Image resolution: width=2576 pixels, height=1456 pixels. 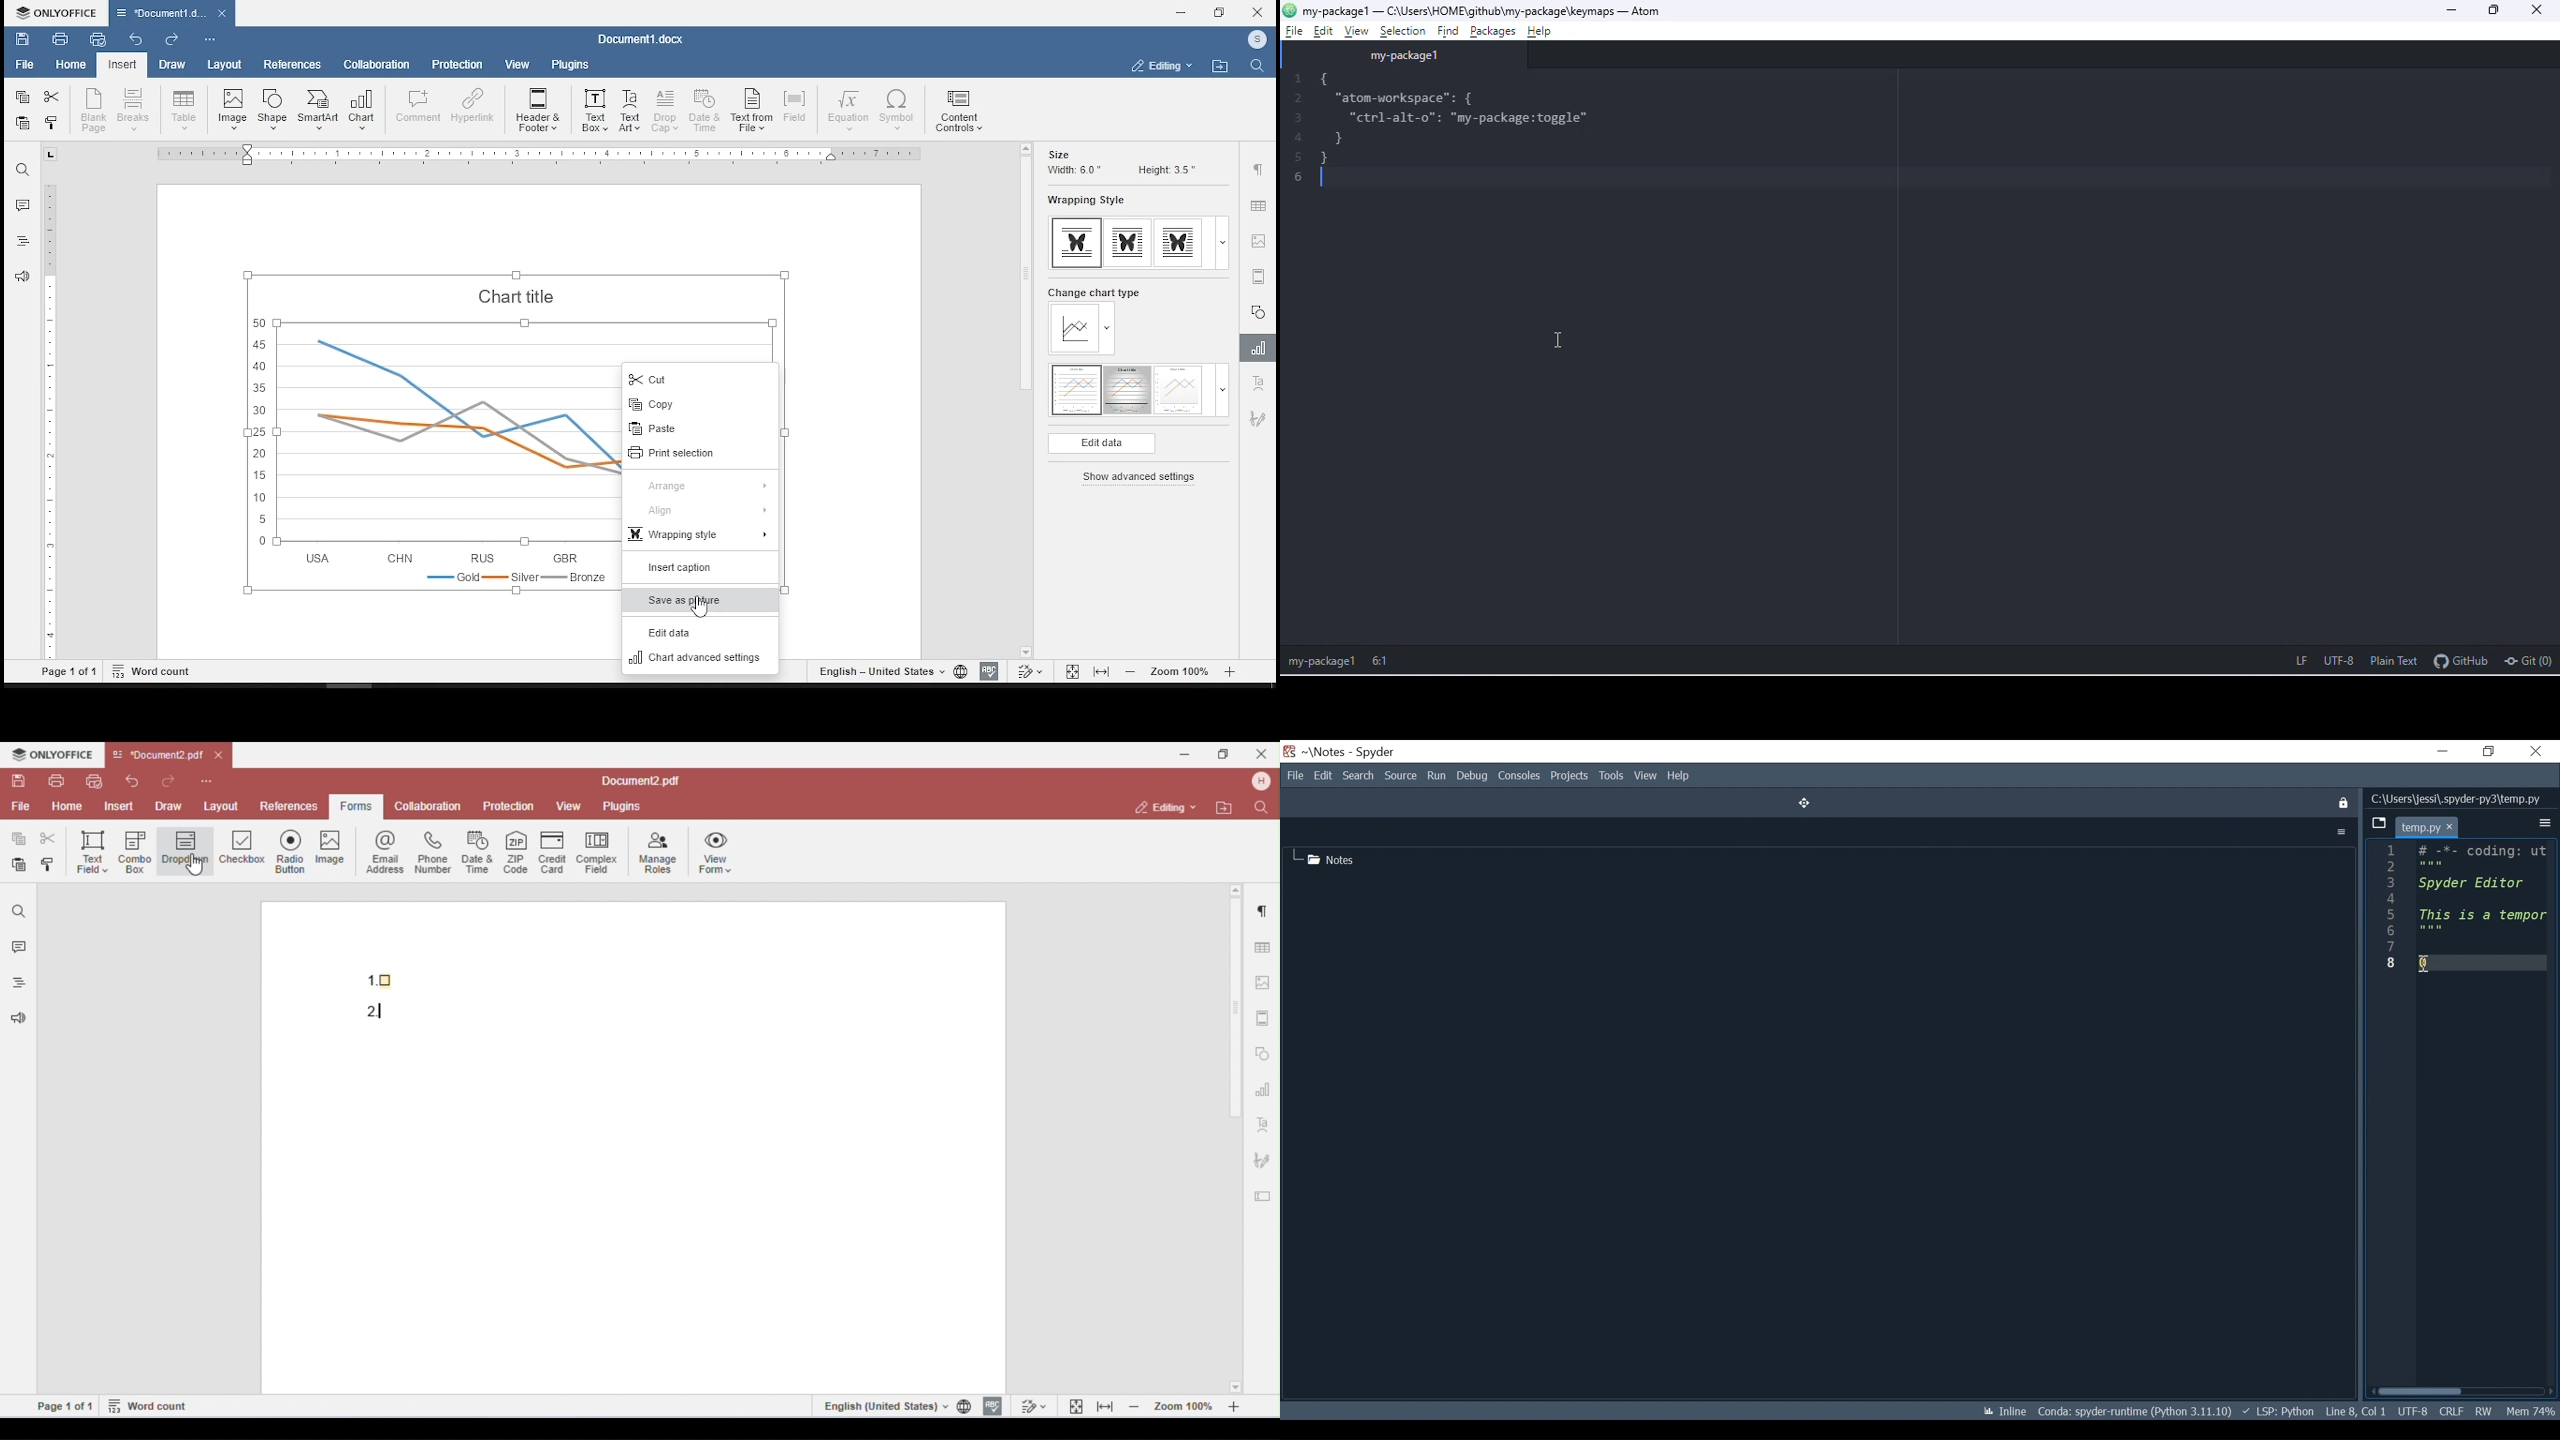 I want to click on equation, so click(x=849, y=110).